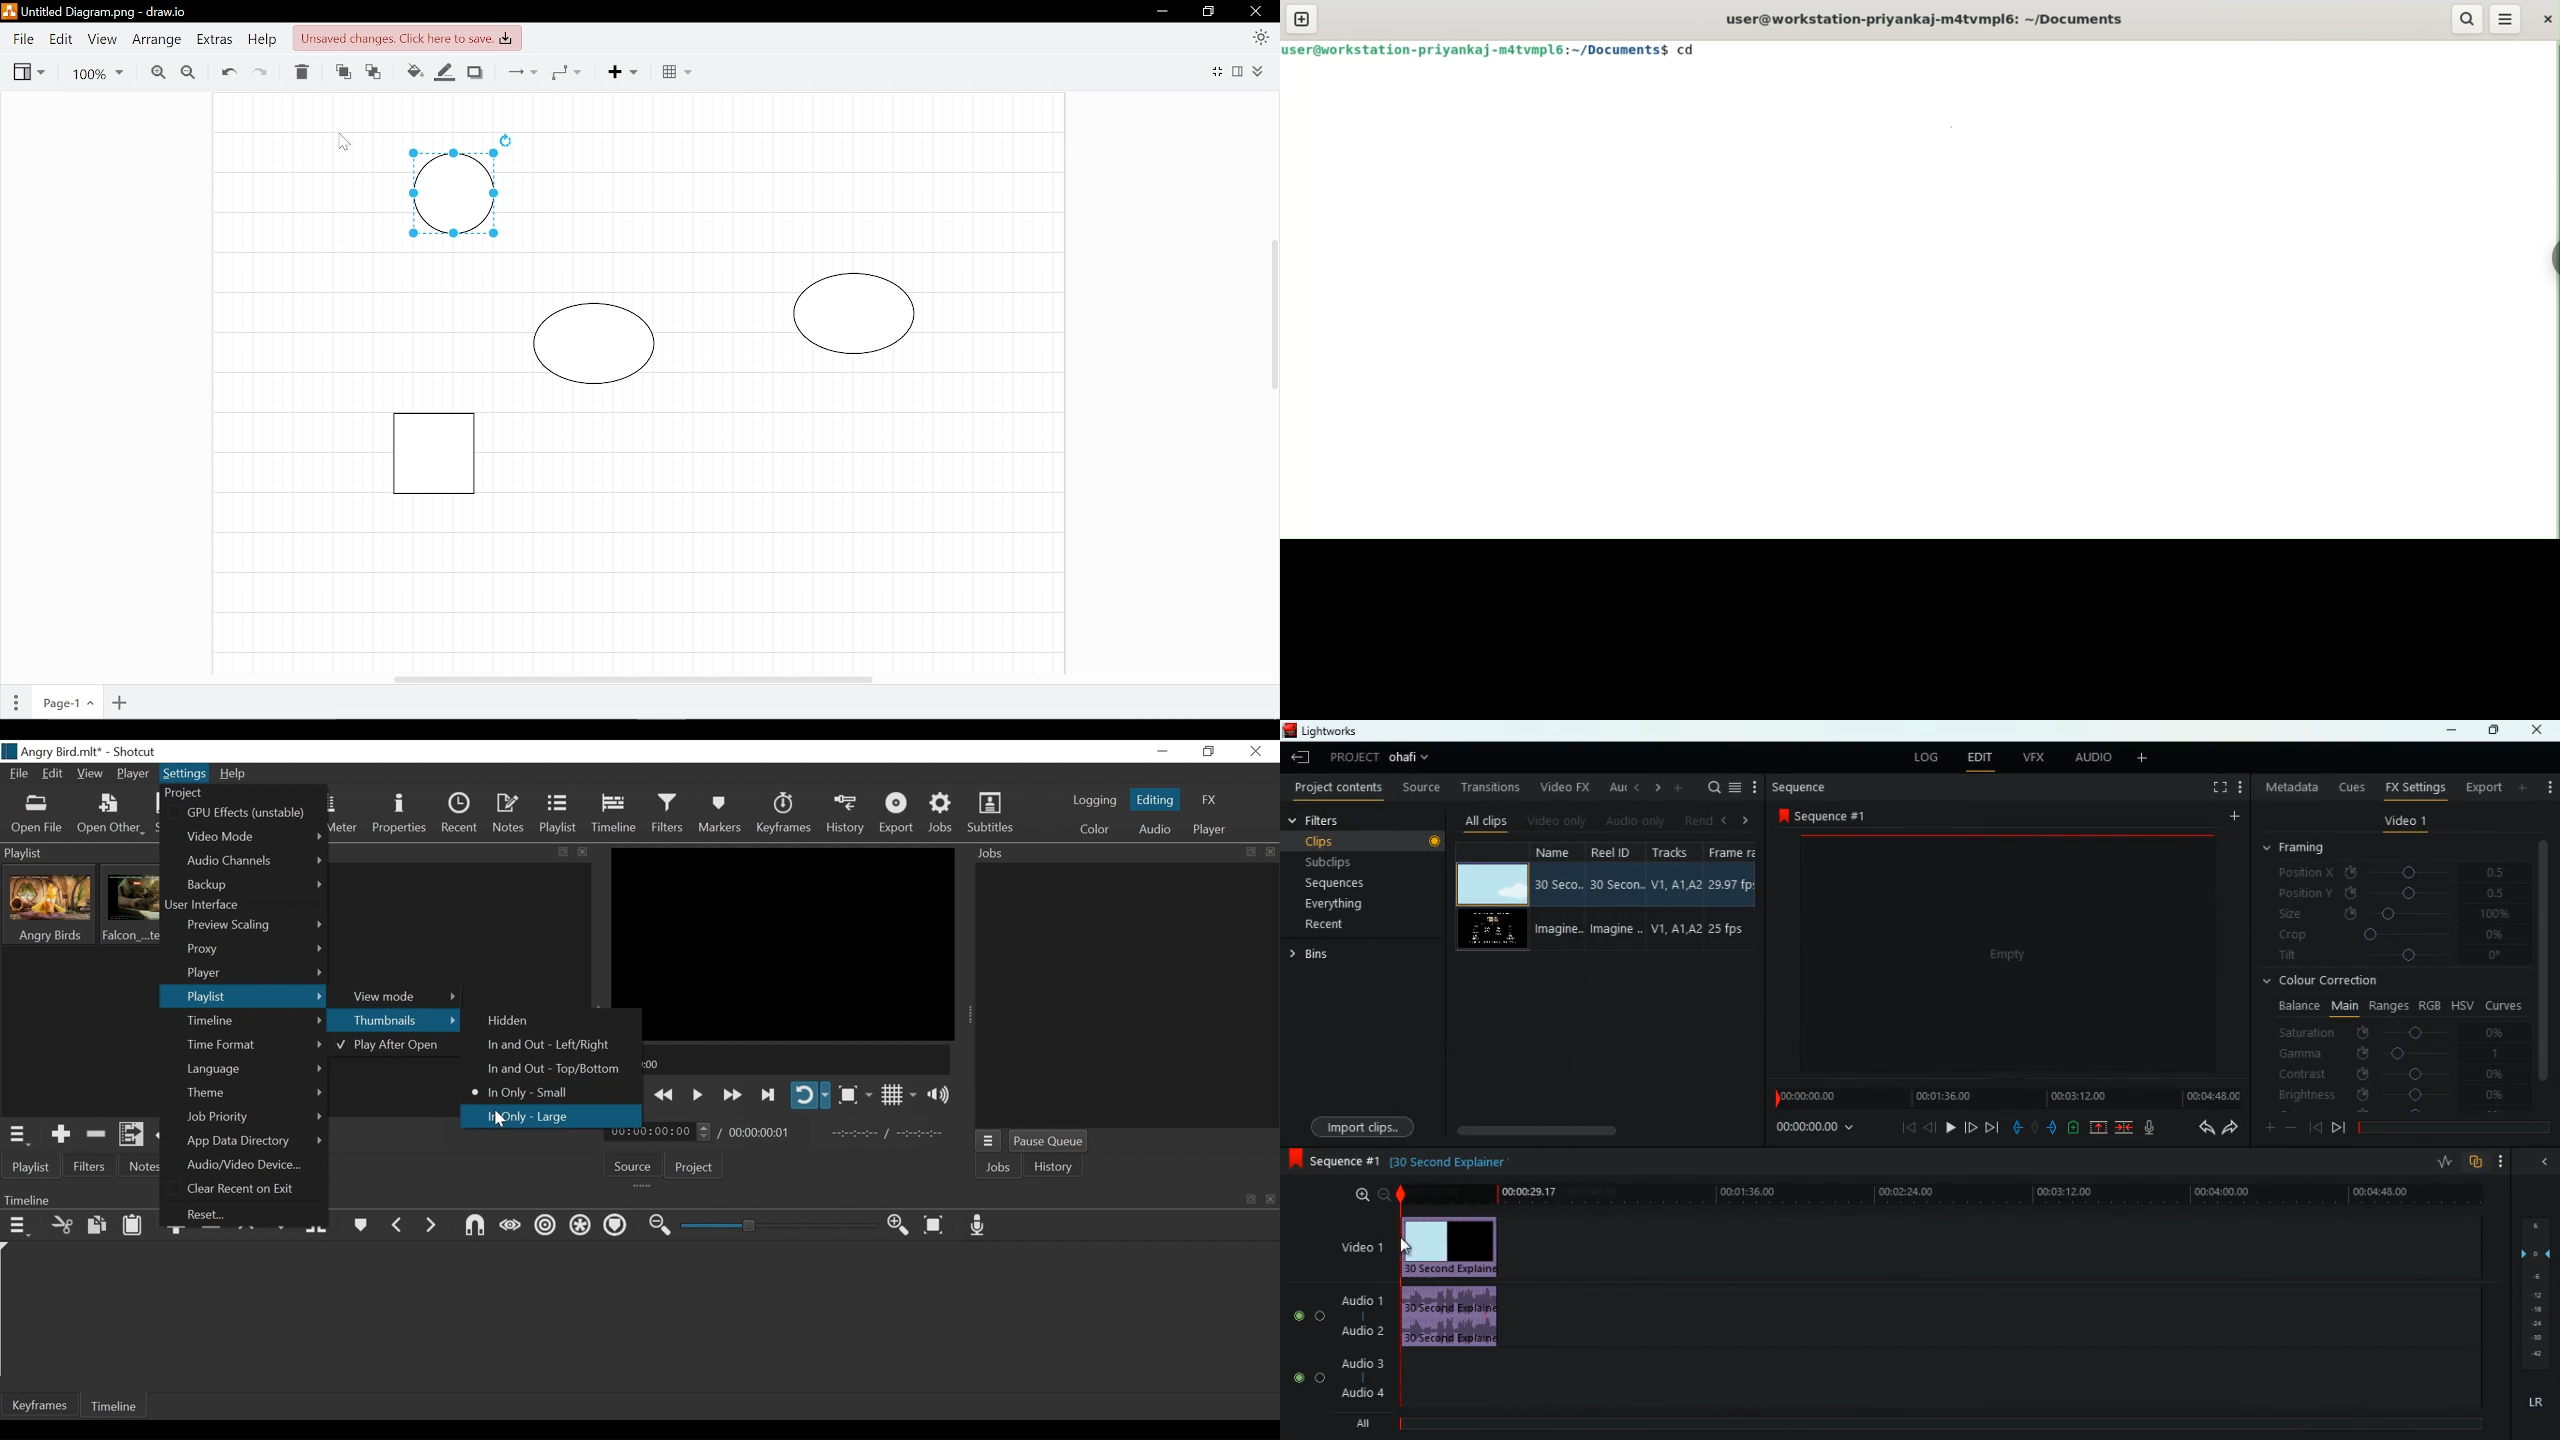 The width and height of the screenshot is (2576, 1456). I want to click on 25 fps, so click(1732, 928).